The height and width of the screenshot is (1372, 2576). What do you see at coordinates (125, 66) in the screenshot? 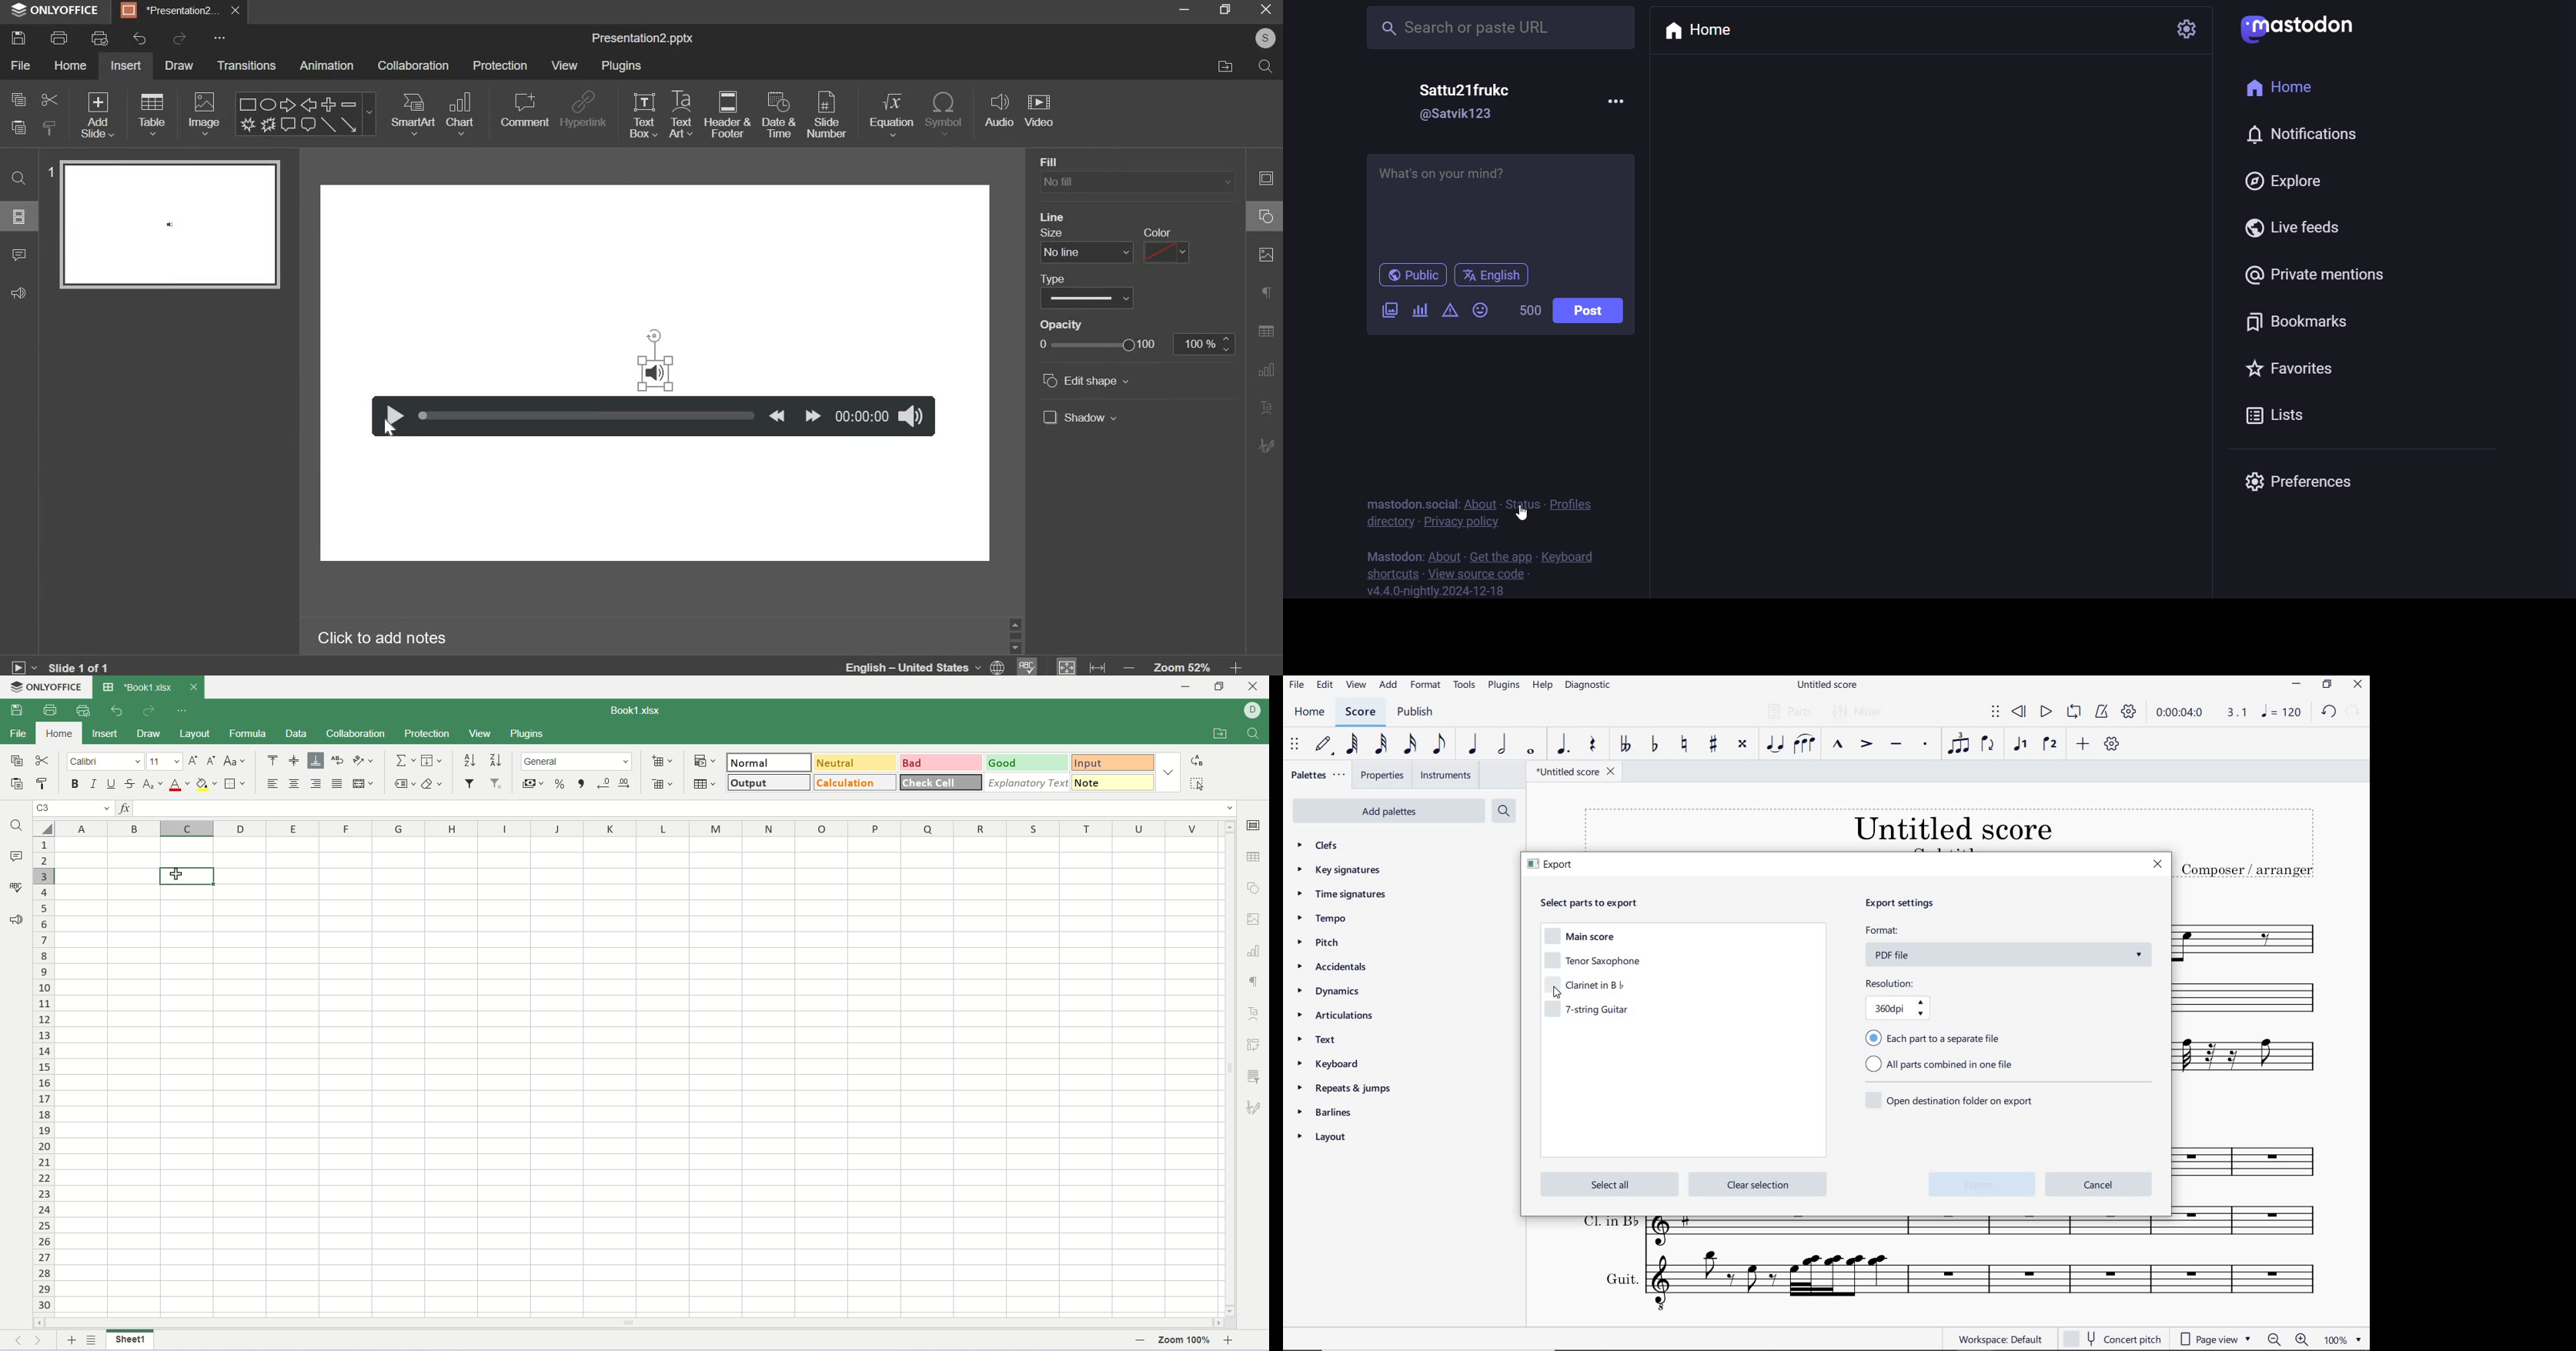
I see `insert` at bounding box center [125, 66].